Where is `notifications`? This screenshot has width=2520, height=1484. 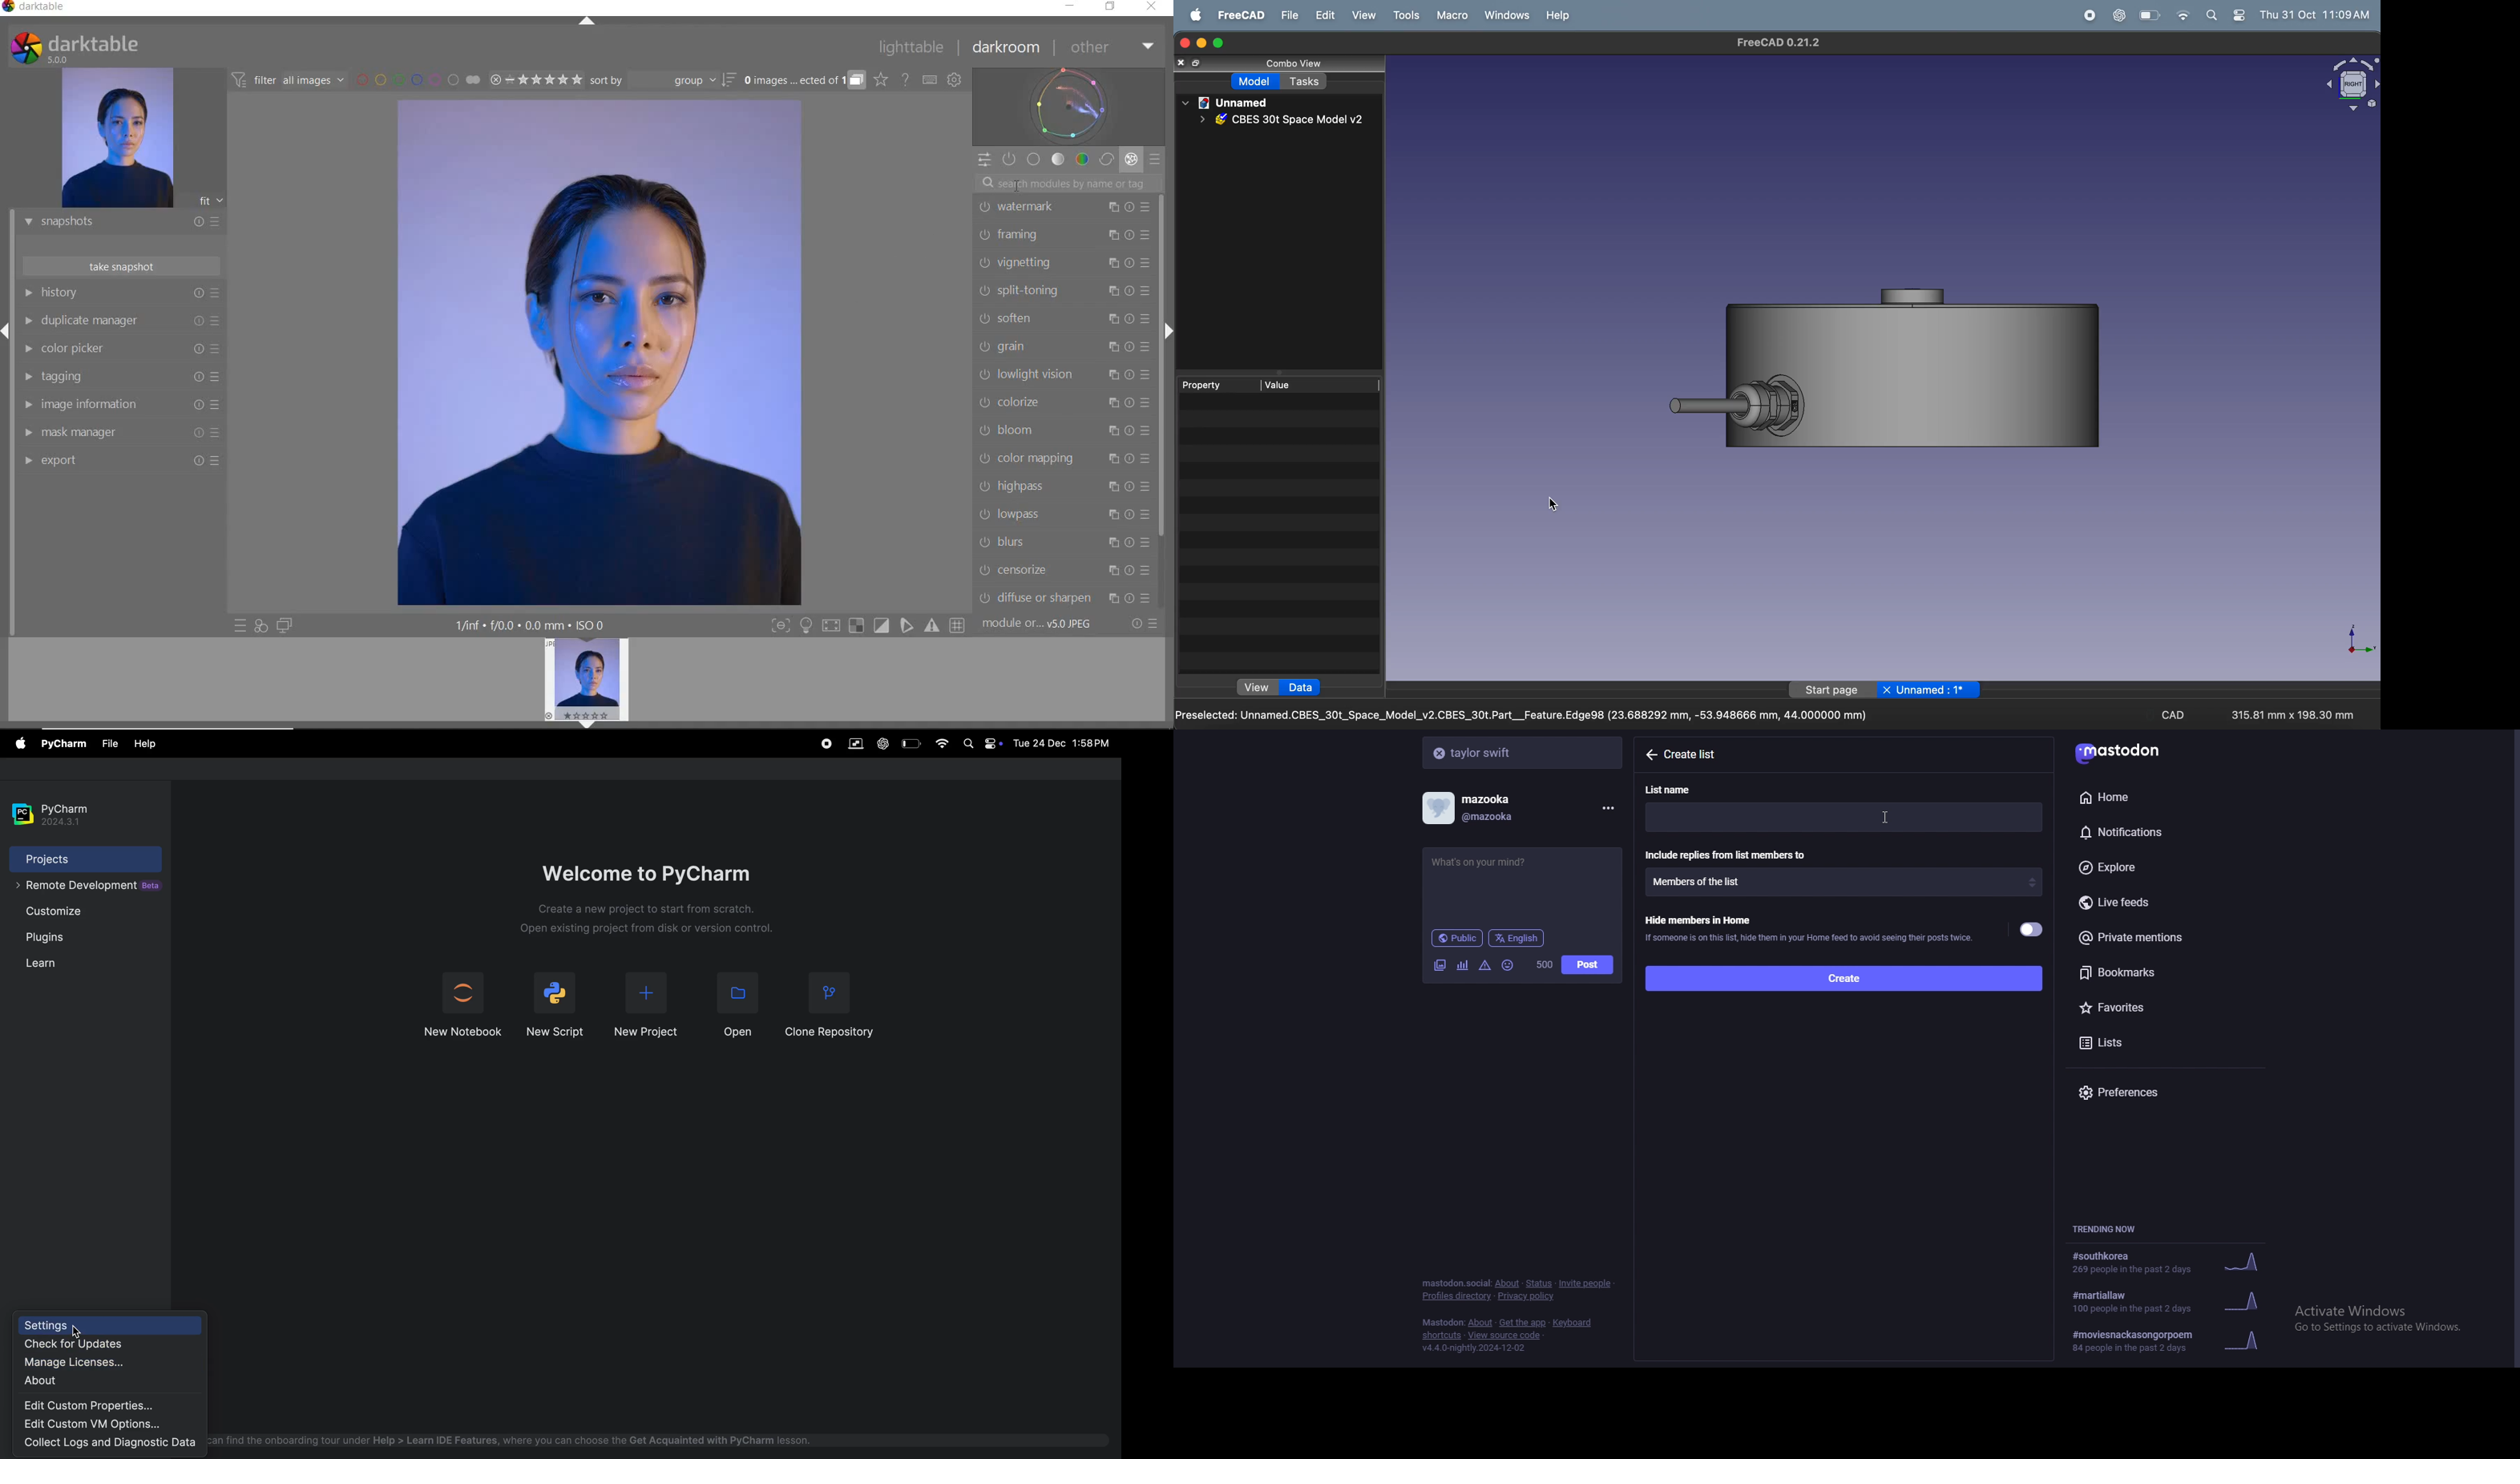 notifications is located at coordinates (2151, 830).